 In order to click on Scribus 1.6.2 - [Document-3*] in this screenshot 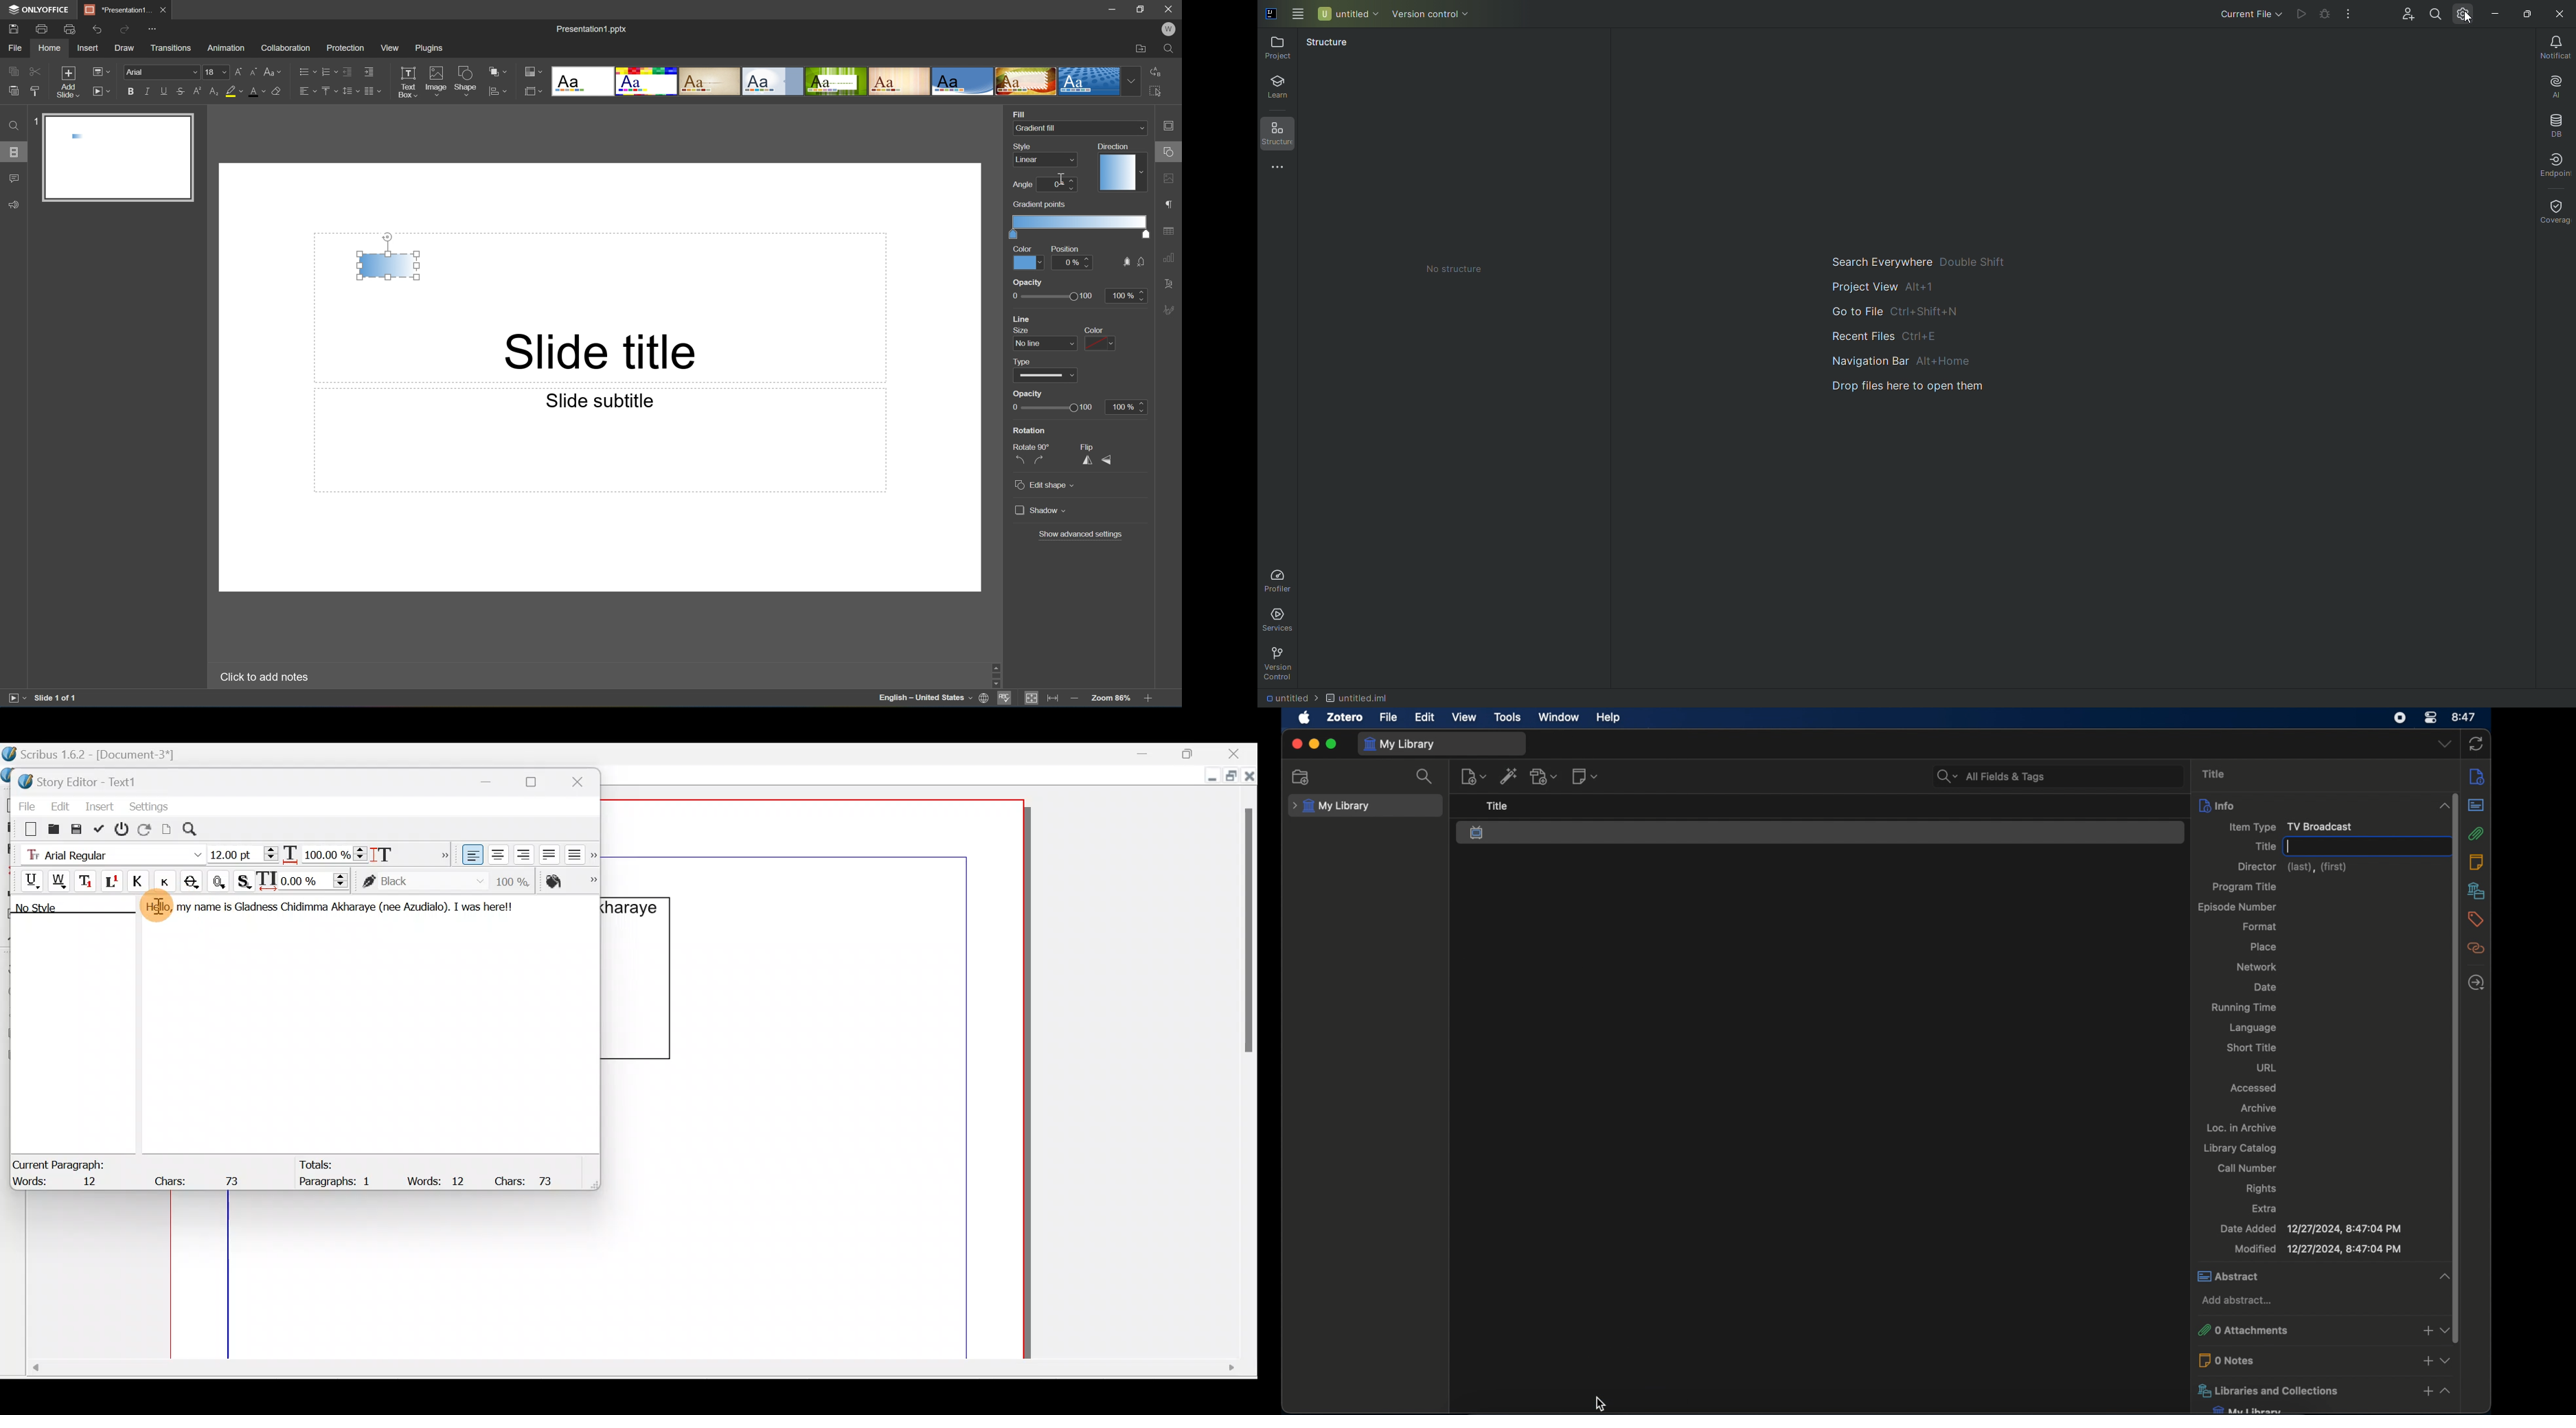, I will do `click(103, 755)`.